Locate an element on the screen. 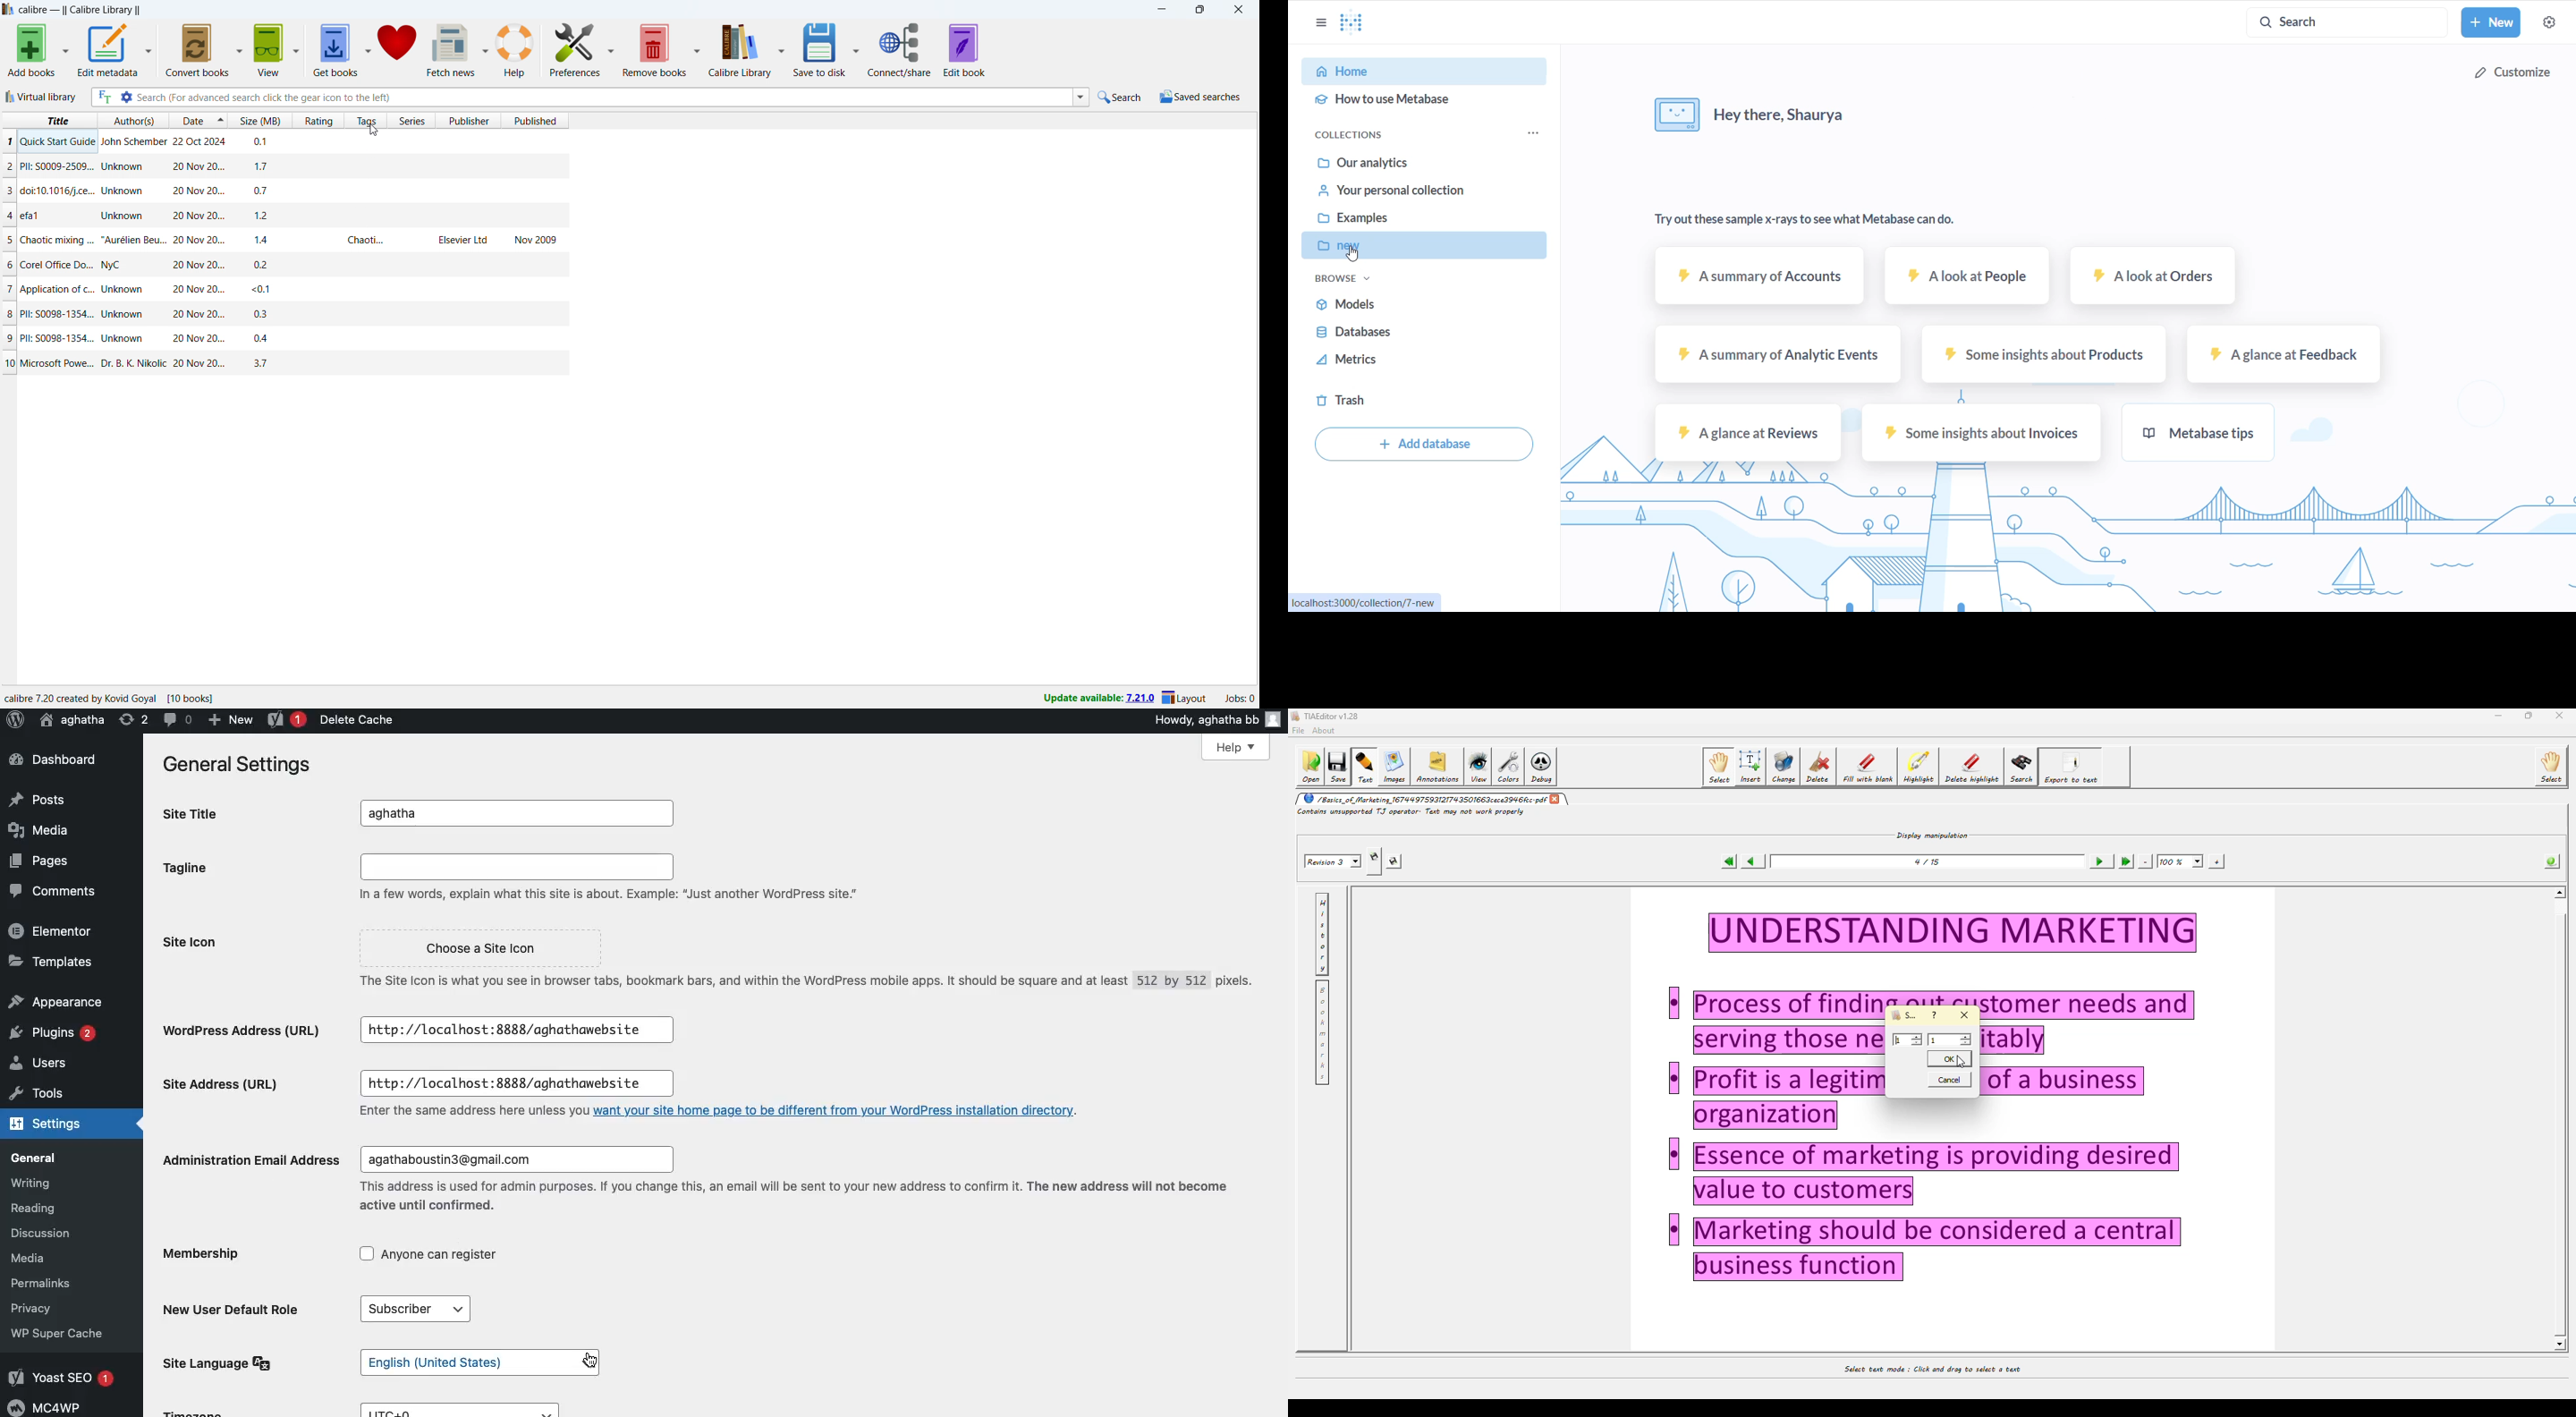 The image size is (2576, 1428). close sidebar is located at coordinates (1316, 23).